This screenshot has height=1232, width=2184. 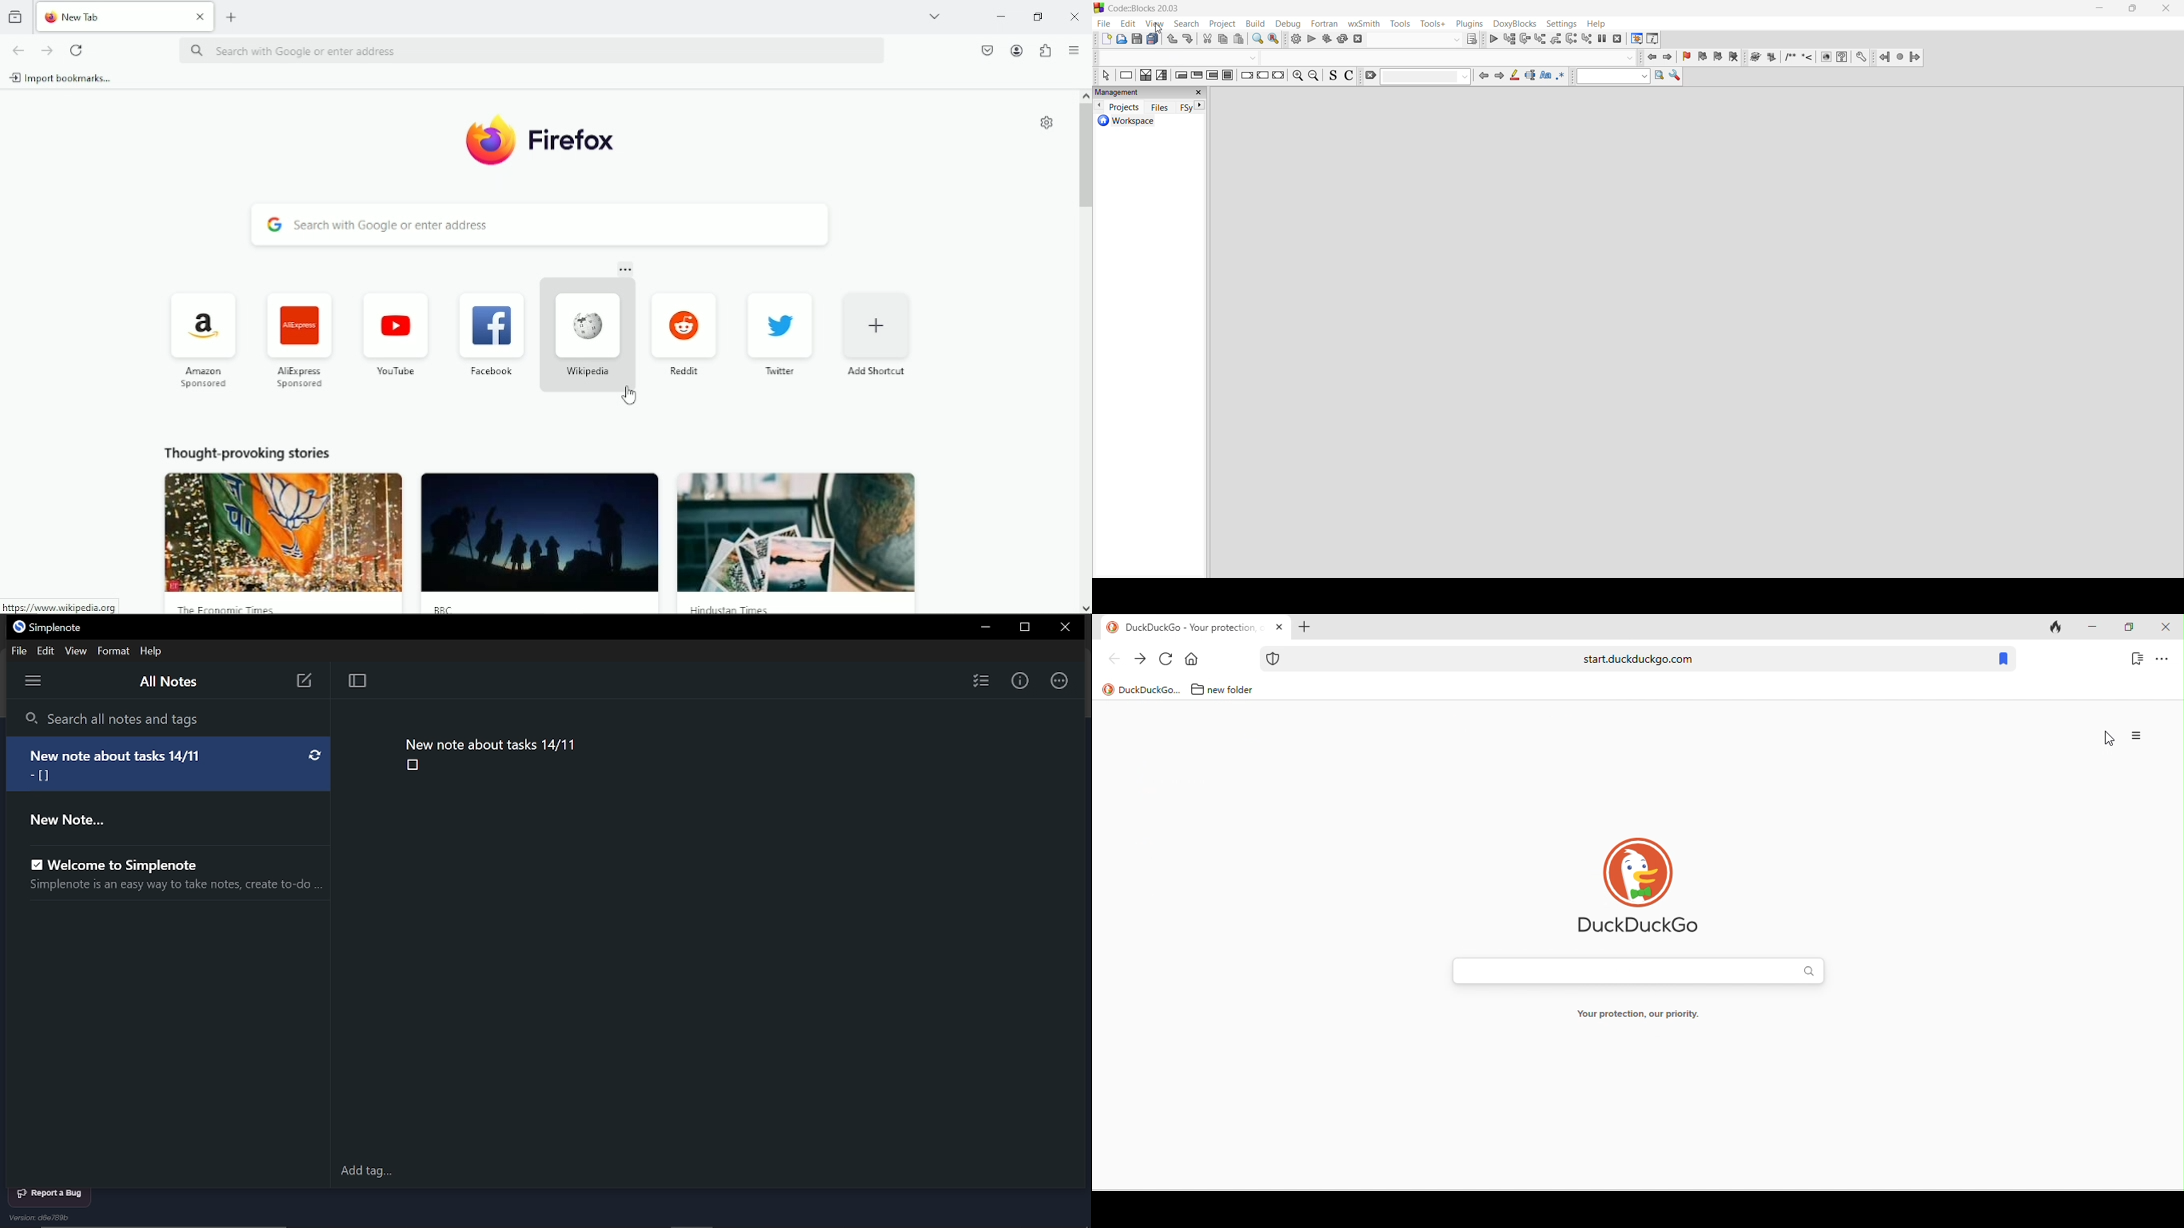 I want to click on show the select target dialog, so click(x=2434, y=118).